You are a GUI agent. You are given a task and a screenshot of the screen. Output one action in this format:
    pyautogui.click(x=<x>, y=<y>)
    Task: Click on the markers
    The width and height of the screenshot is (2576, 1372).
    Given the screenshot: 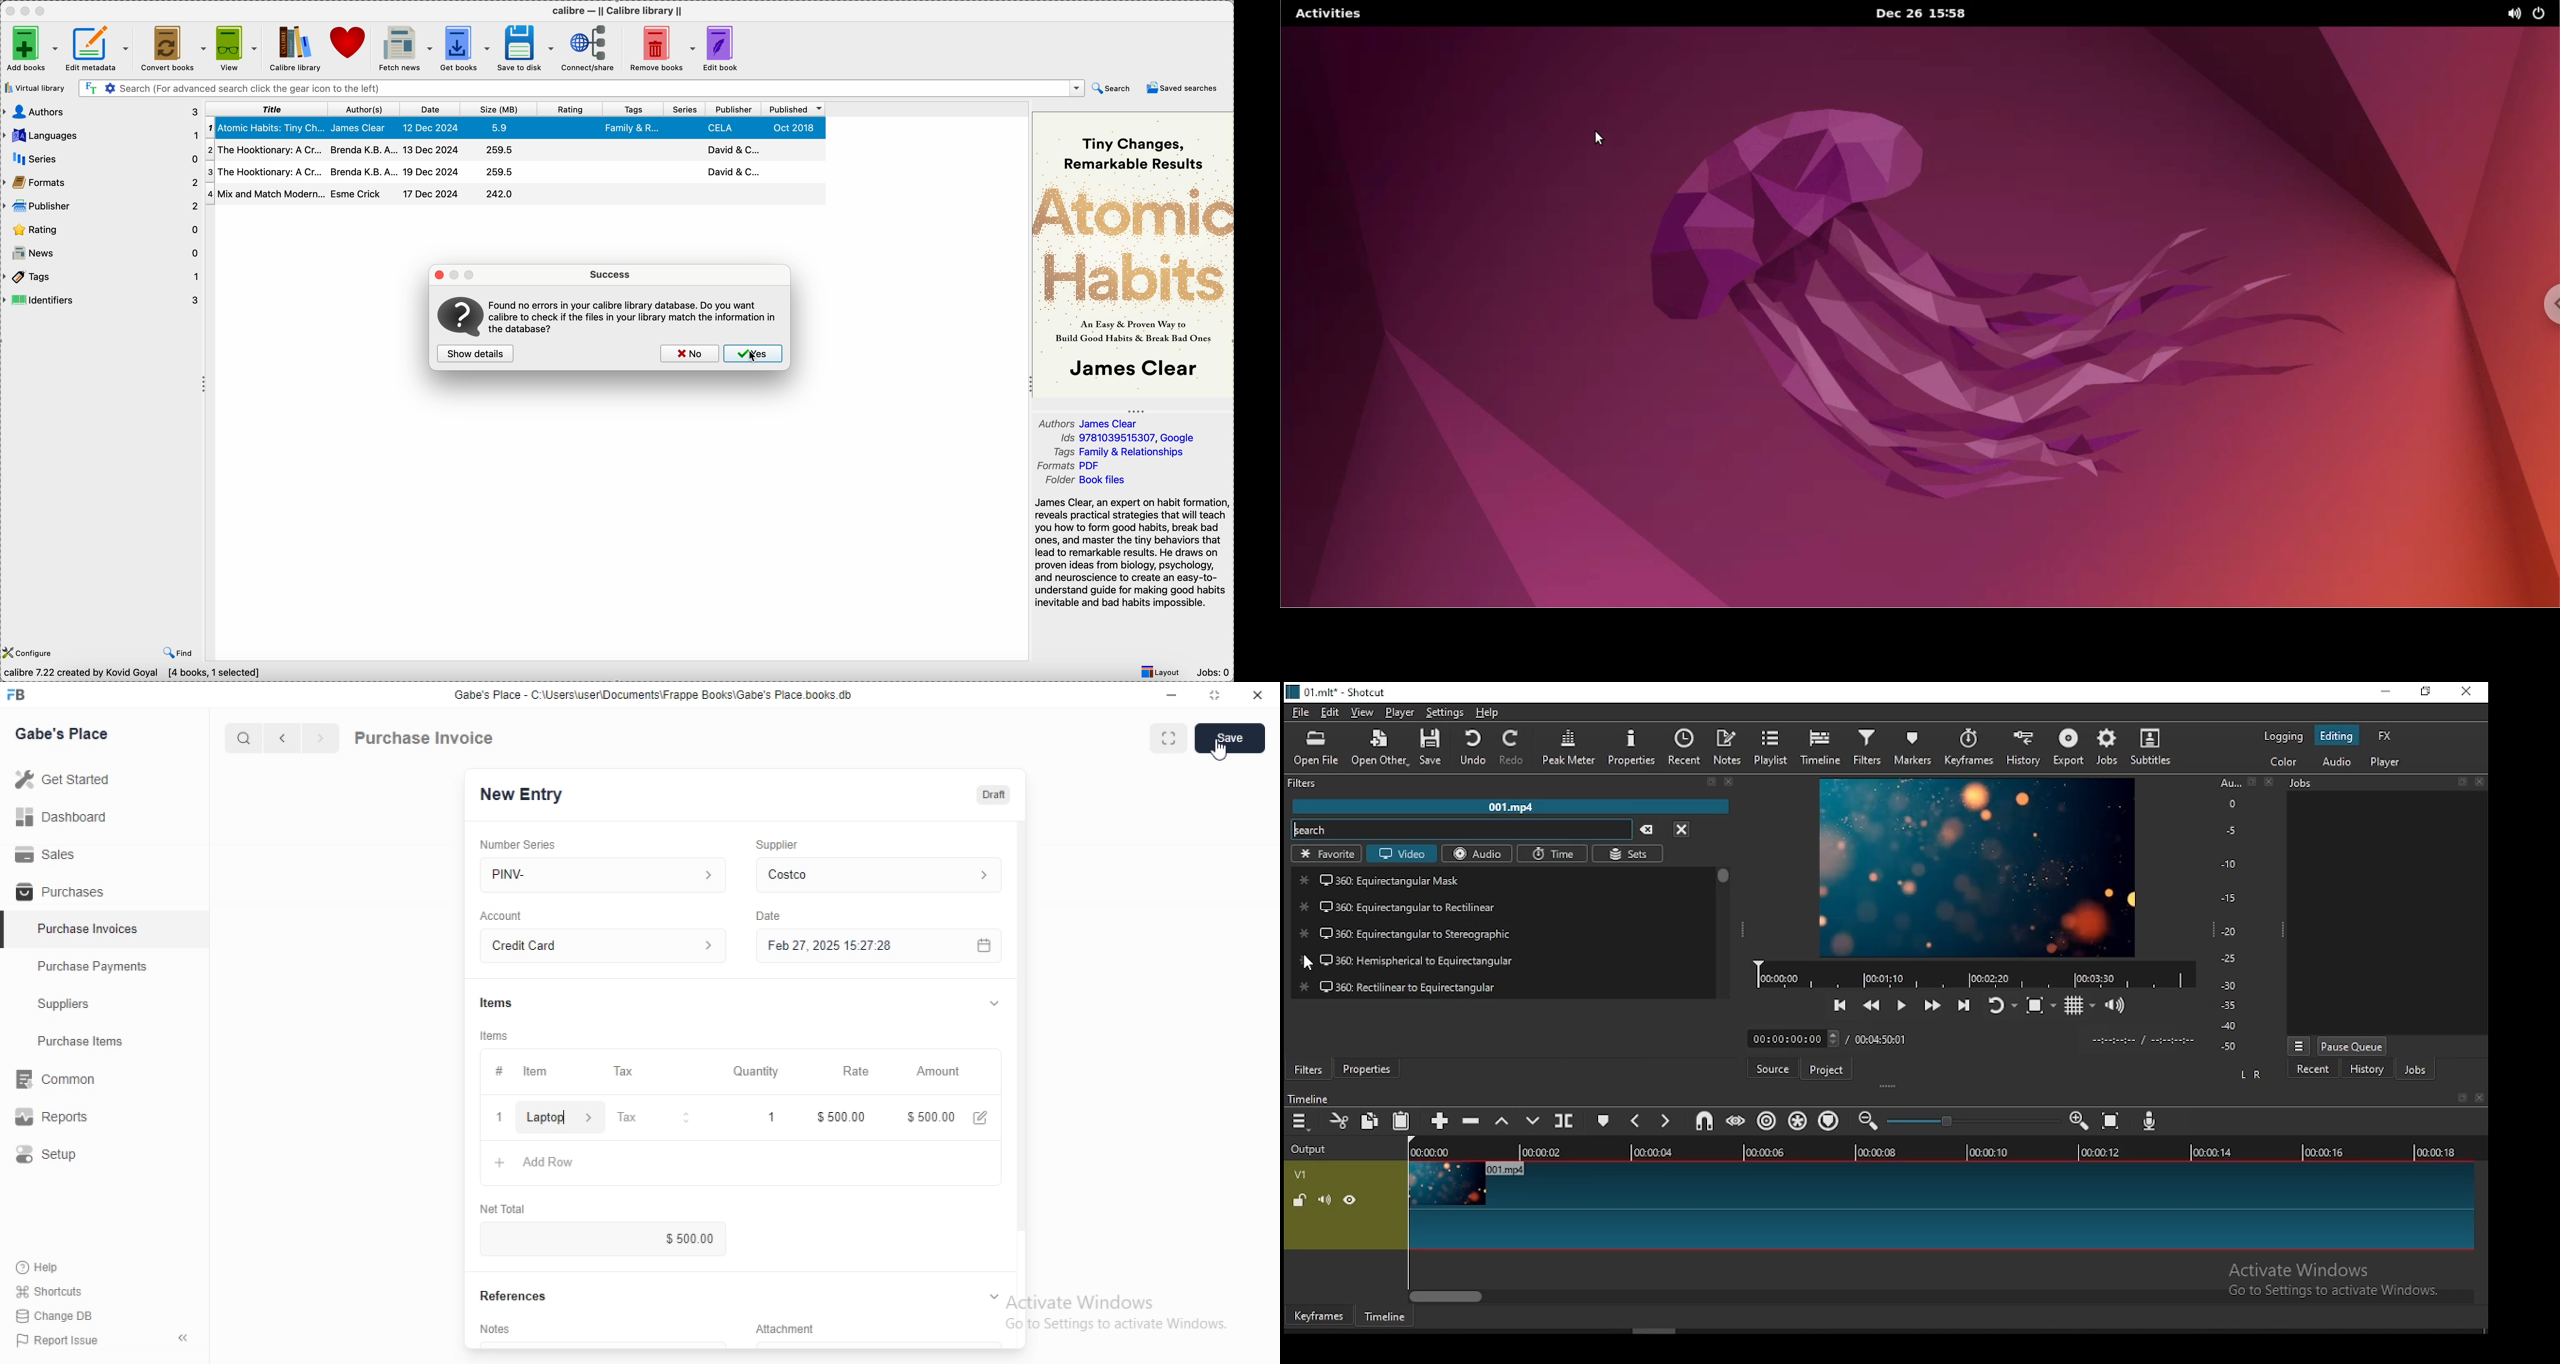 What is the action you would take?
    pyautogui.click(x=1915, y=746)
    